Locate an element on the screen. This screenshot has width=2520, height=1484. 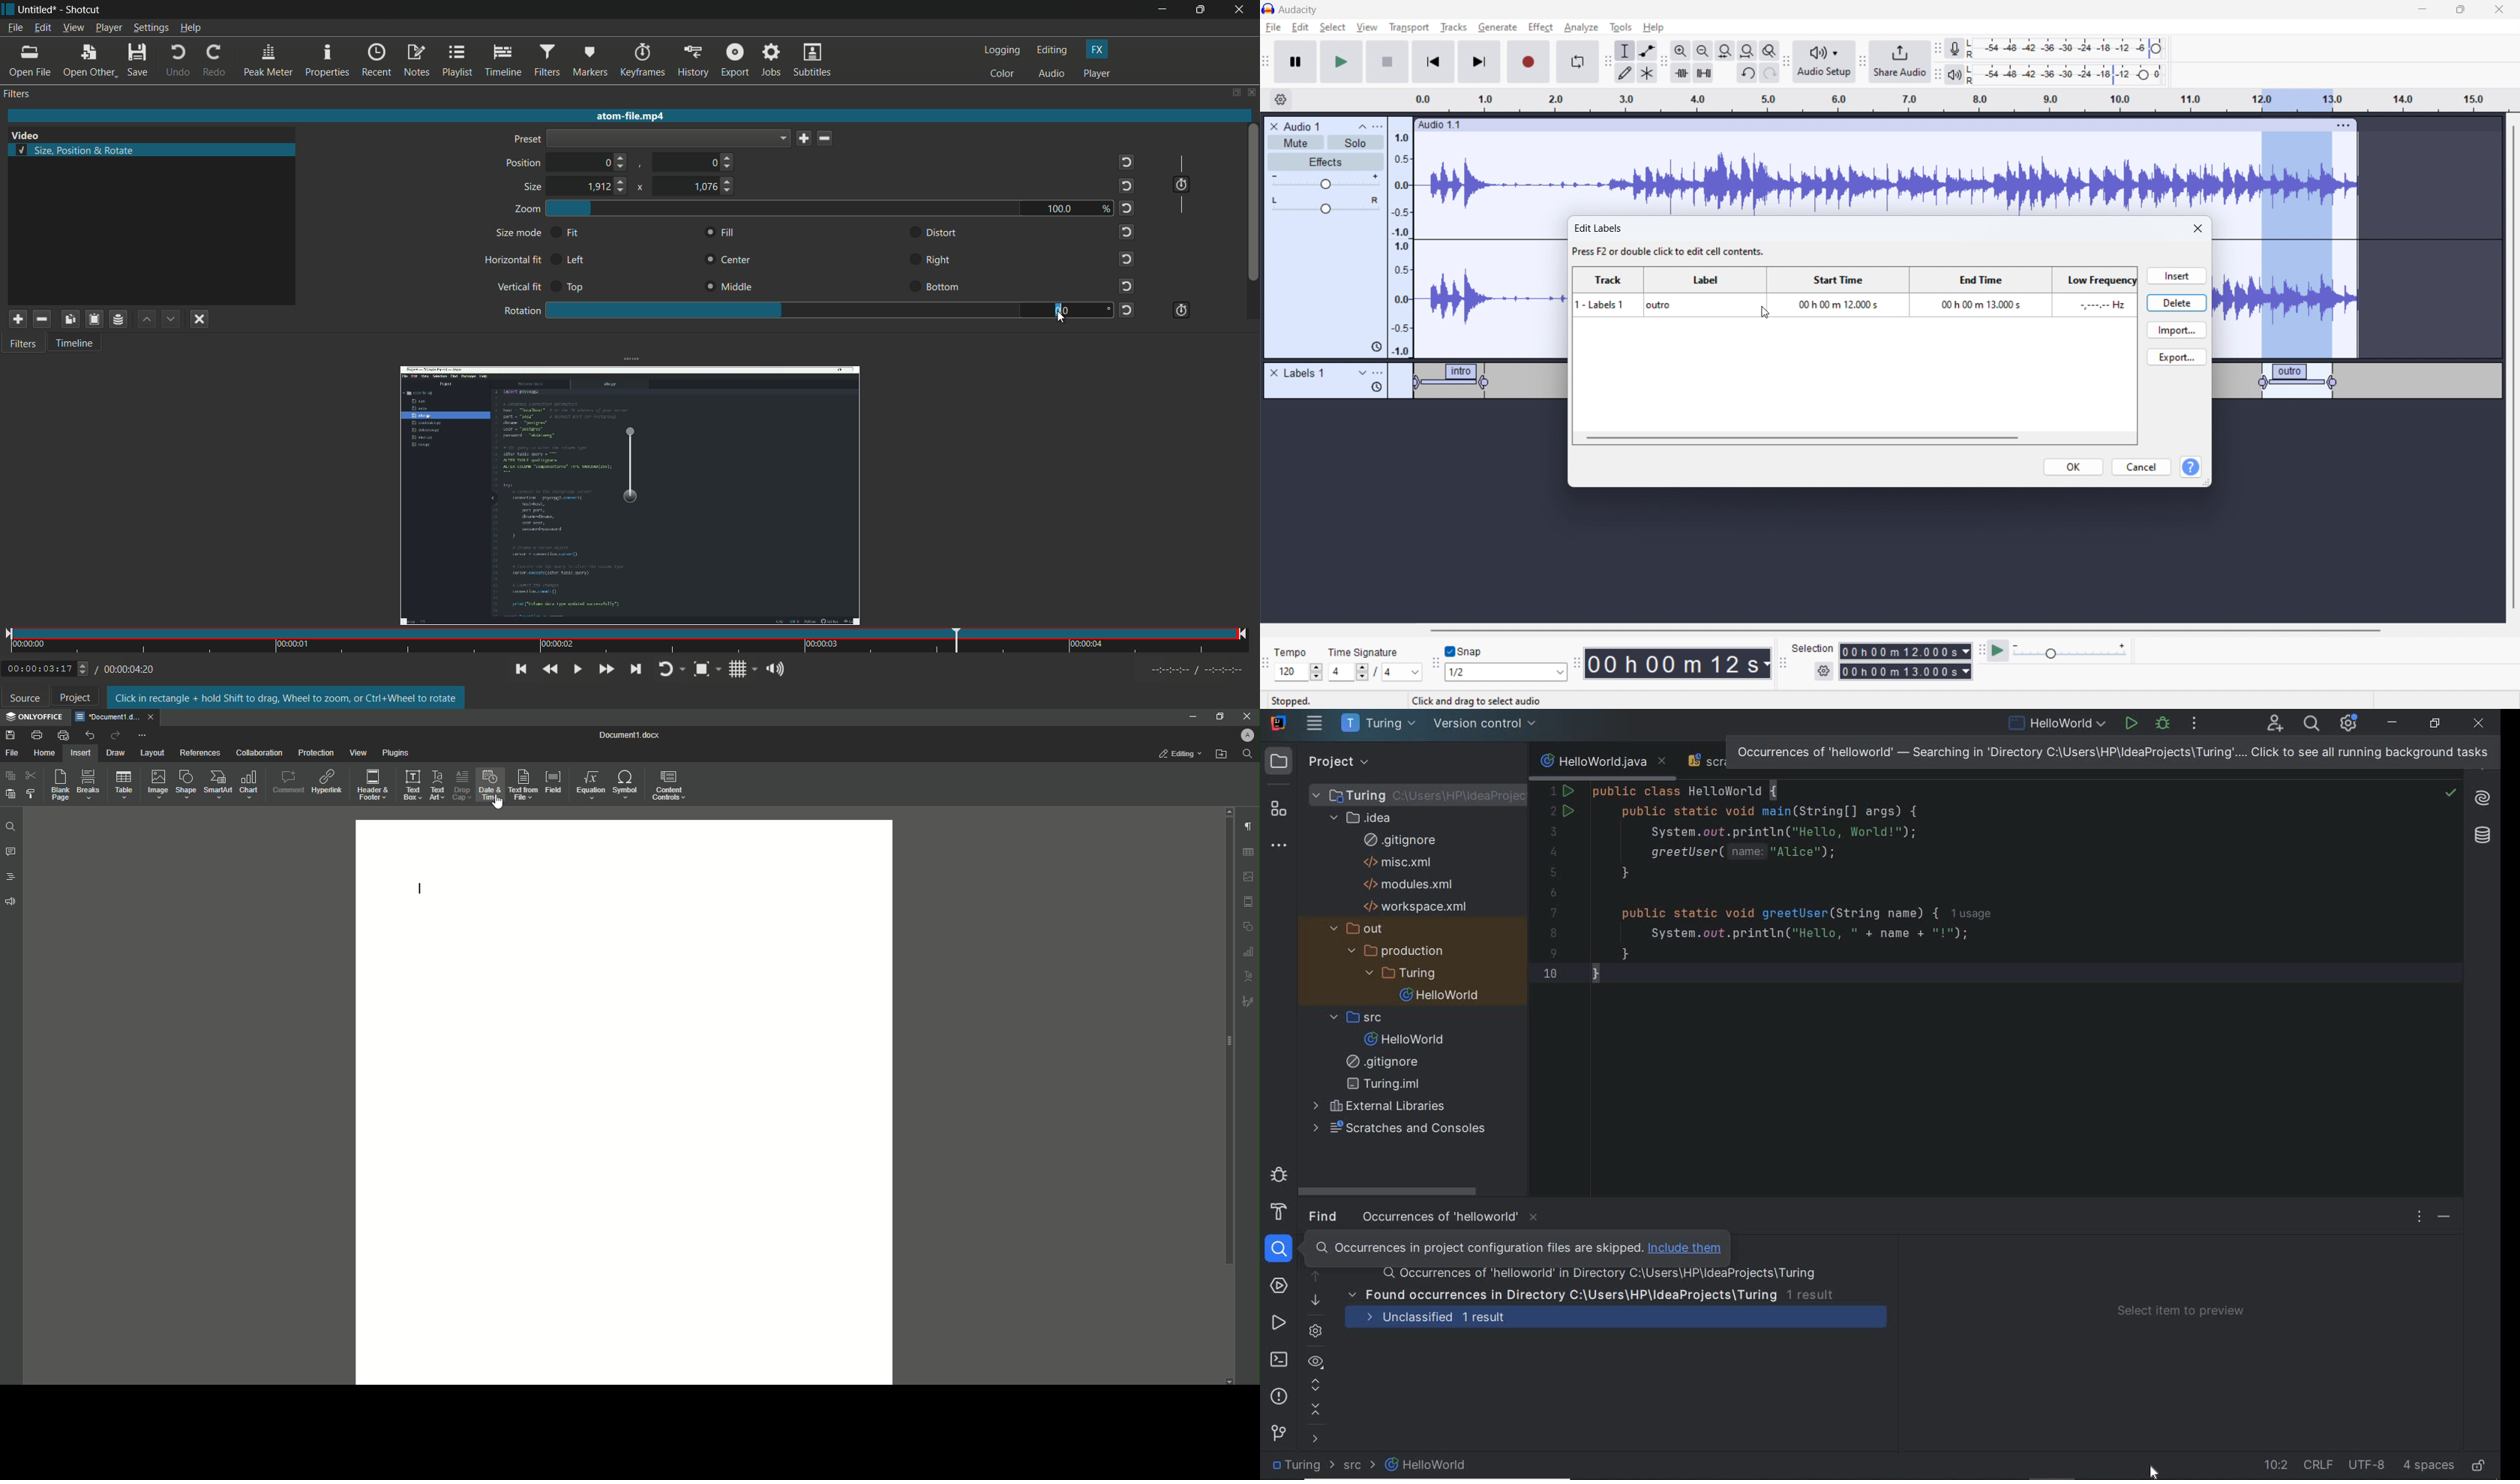
undo is located at coordinates (1770, 73).